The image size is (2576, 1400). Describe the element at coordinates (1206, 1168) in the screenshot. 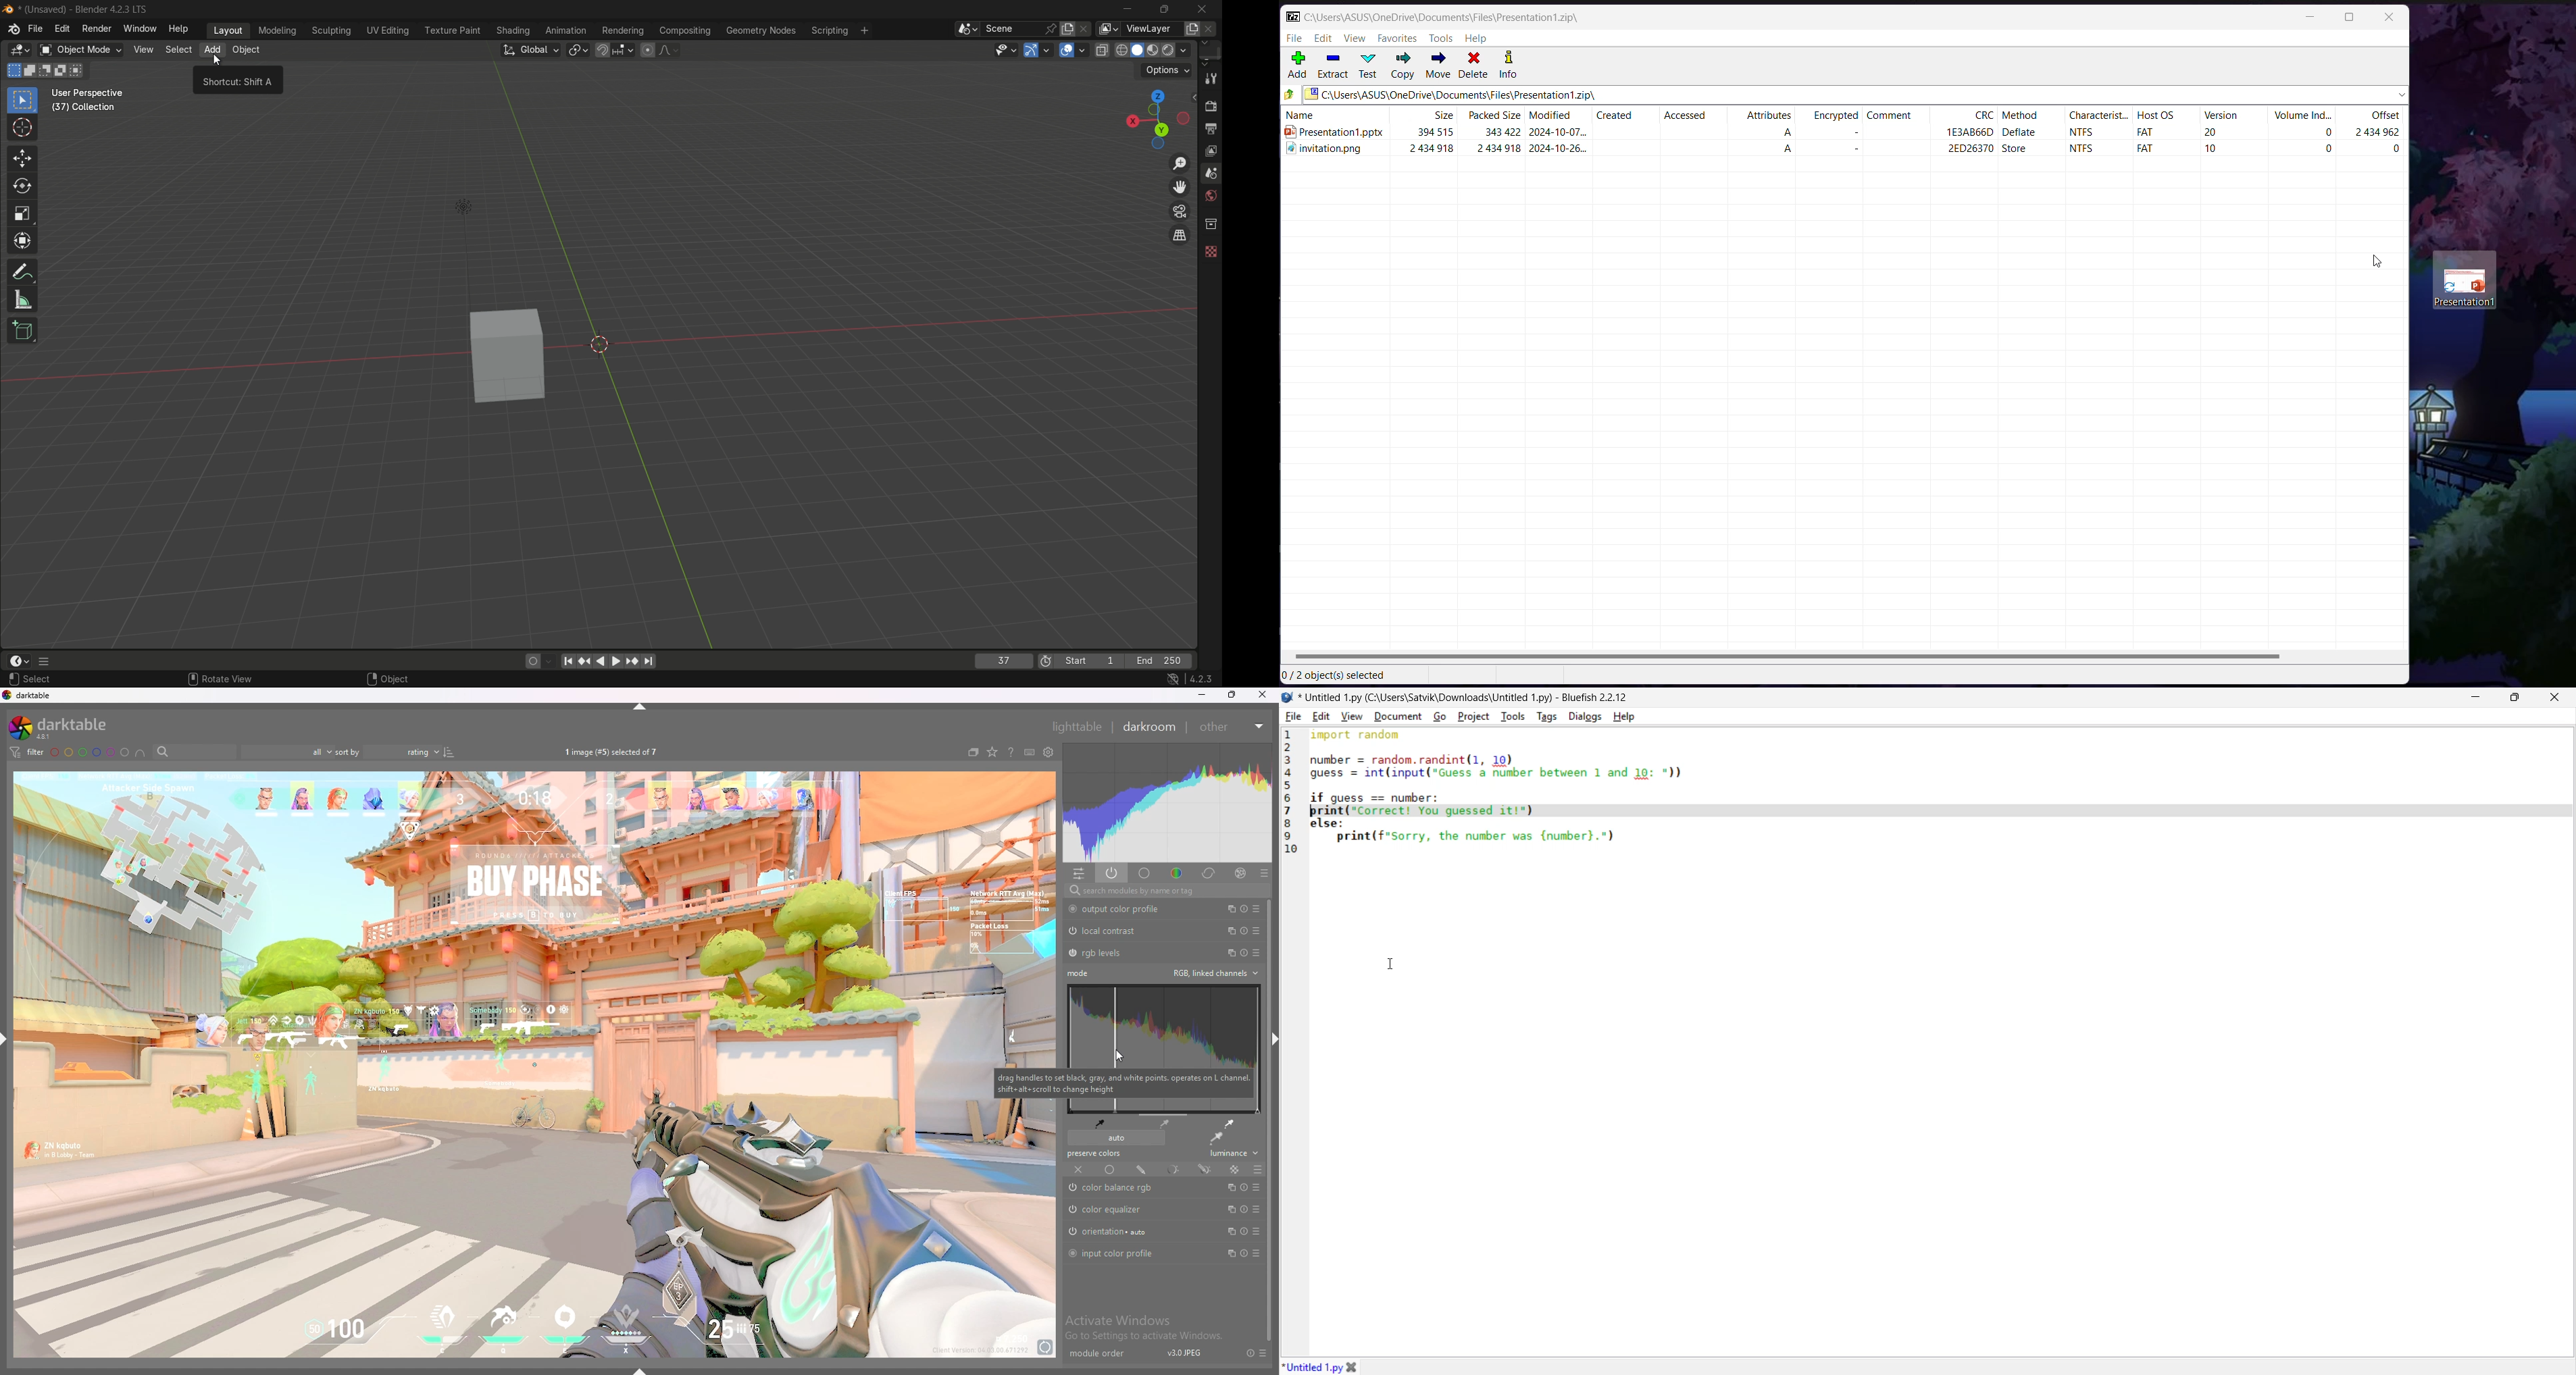

I see `drawn and parametric mask` at that location.